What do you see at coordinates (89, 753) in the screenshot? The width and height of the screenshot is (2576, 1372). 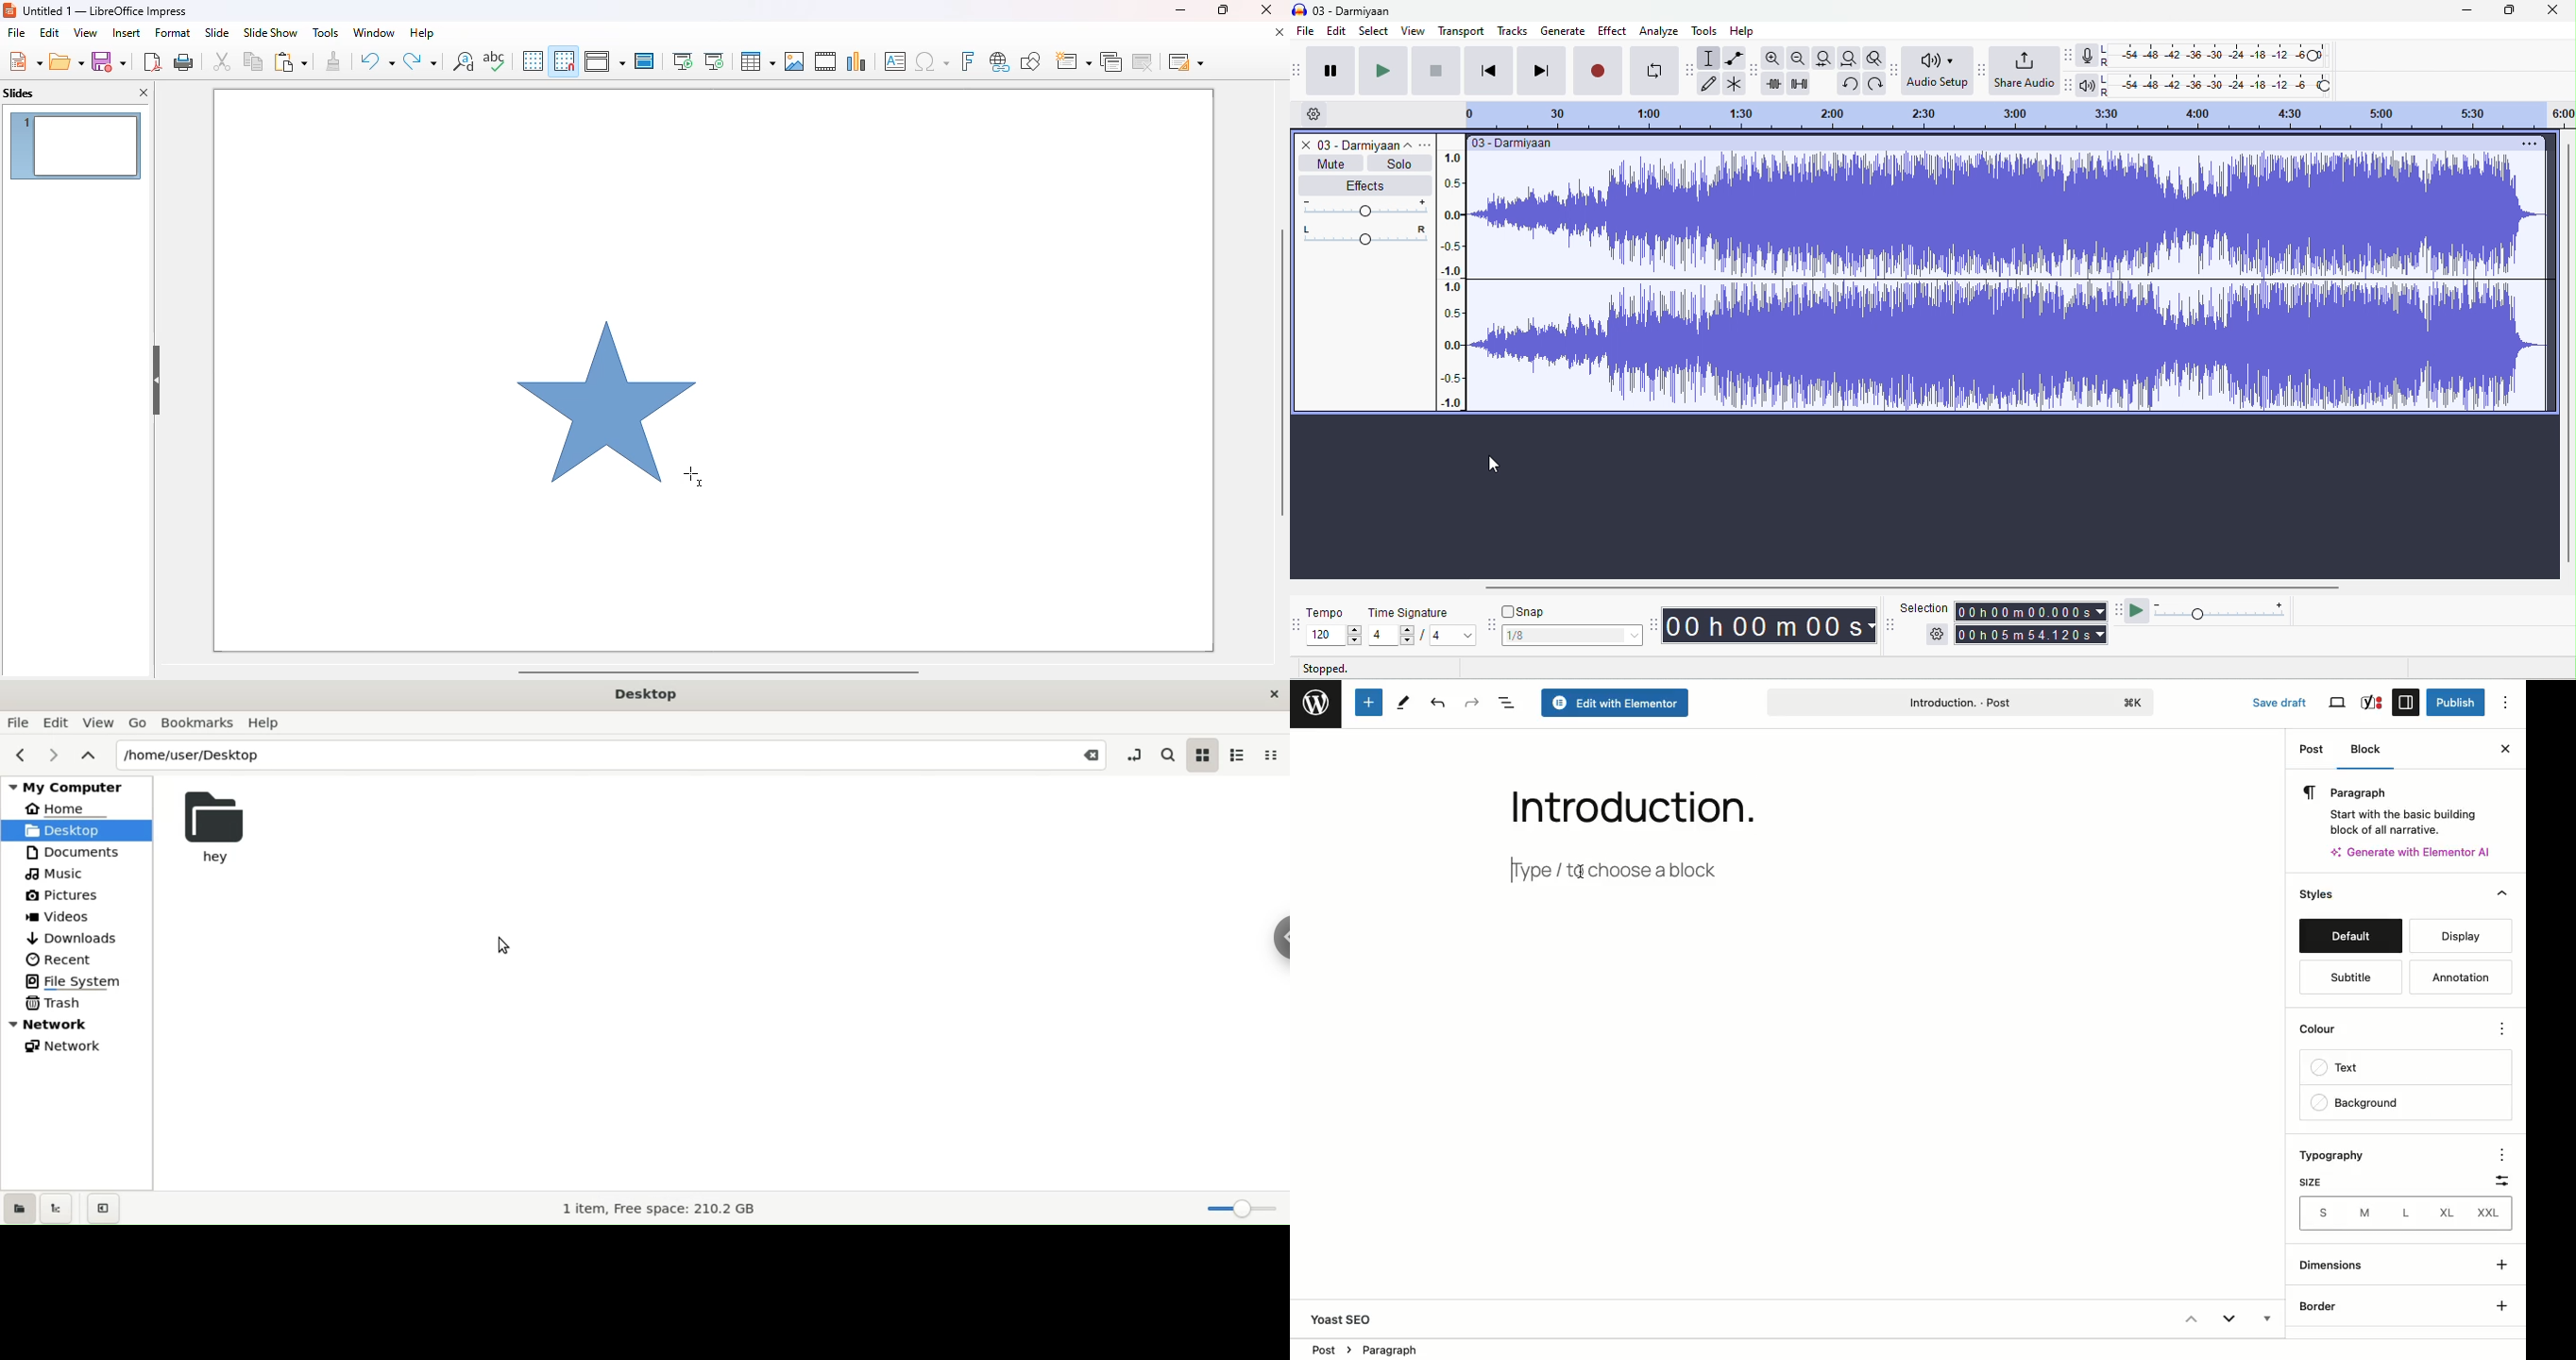 I see `parent folders` at bounding box center [89, 753].